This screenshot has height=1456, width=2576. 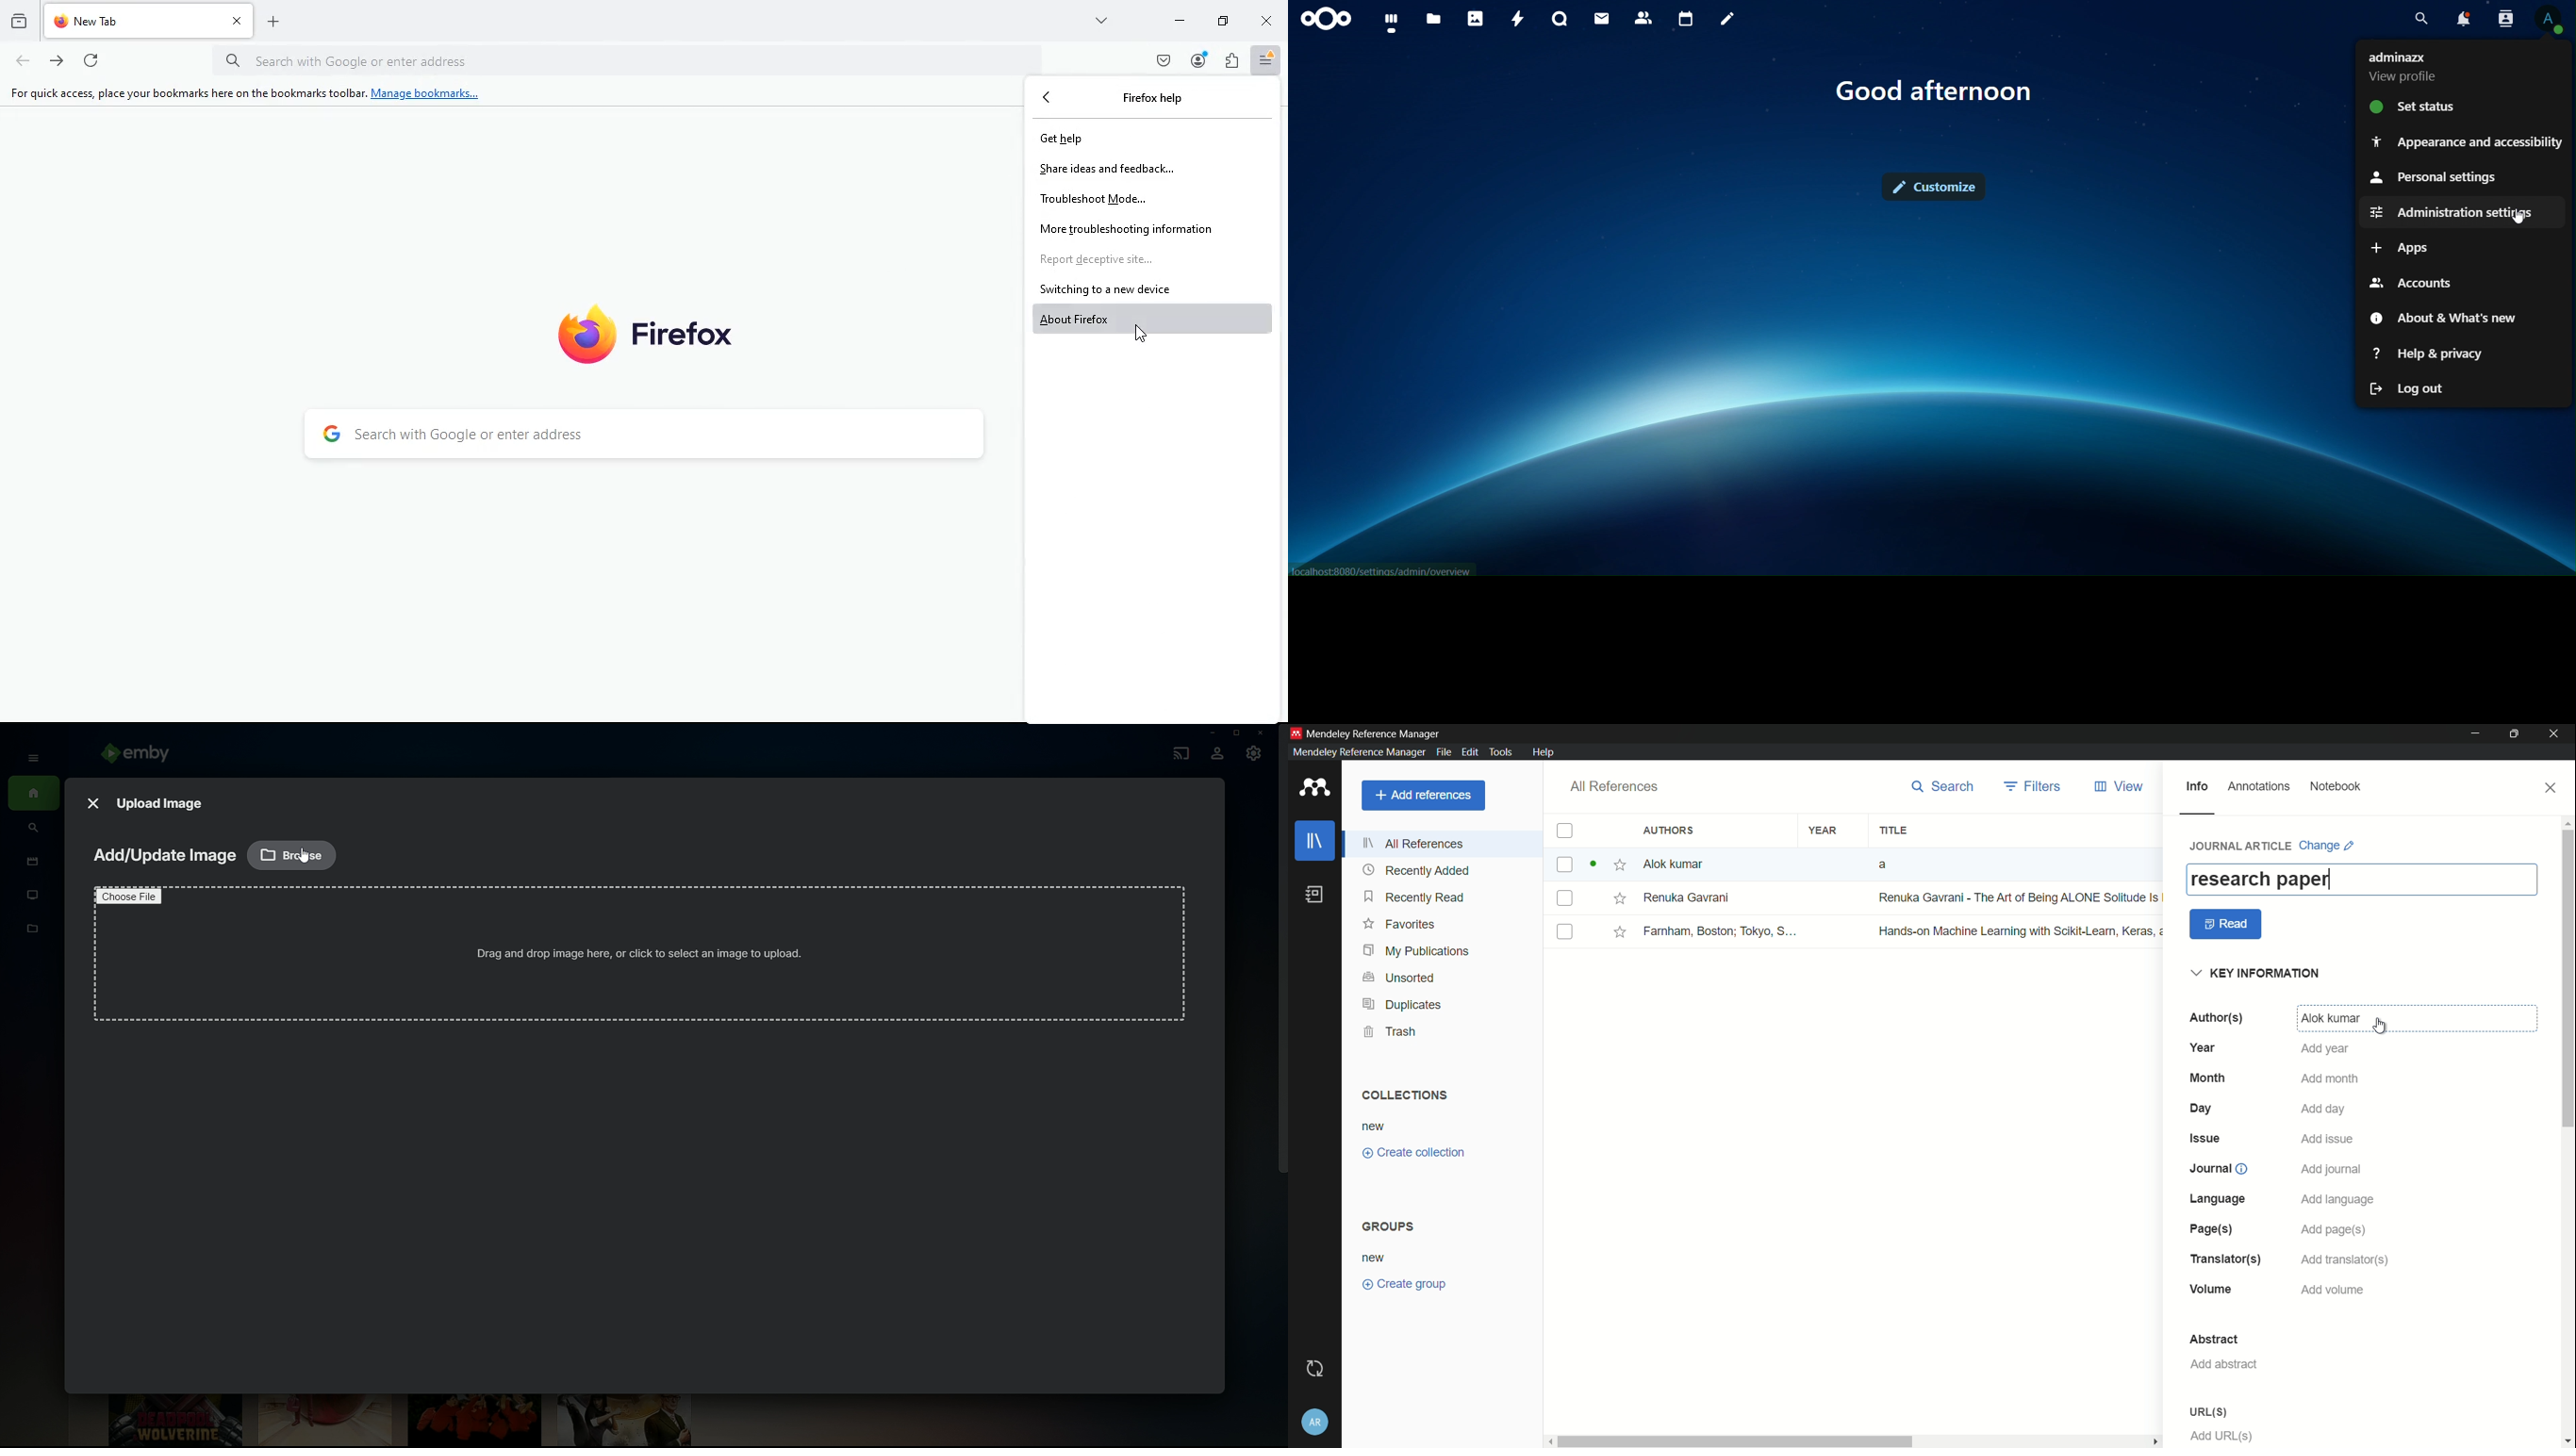 I want to click on trash, so click(x=1391, y=1031).